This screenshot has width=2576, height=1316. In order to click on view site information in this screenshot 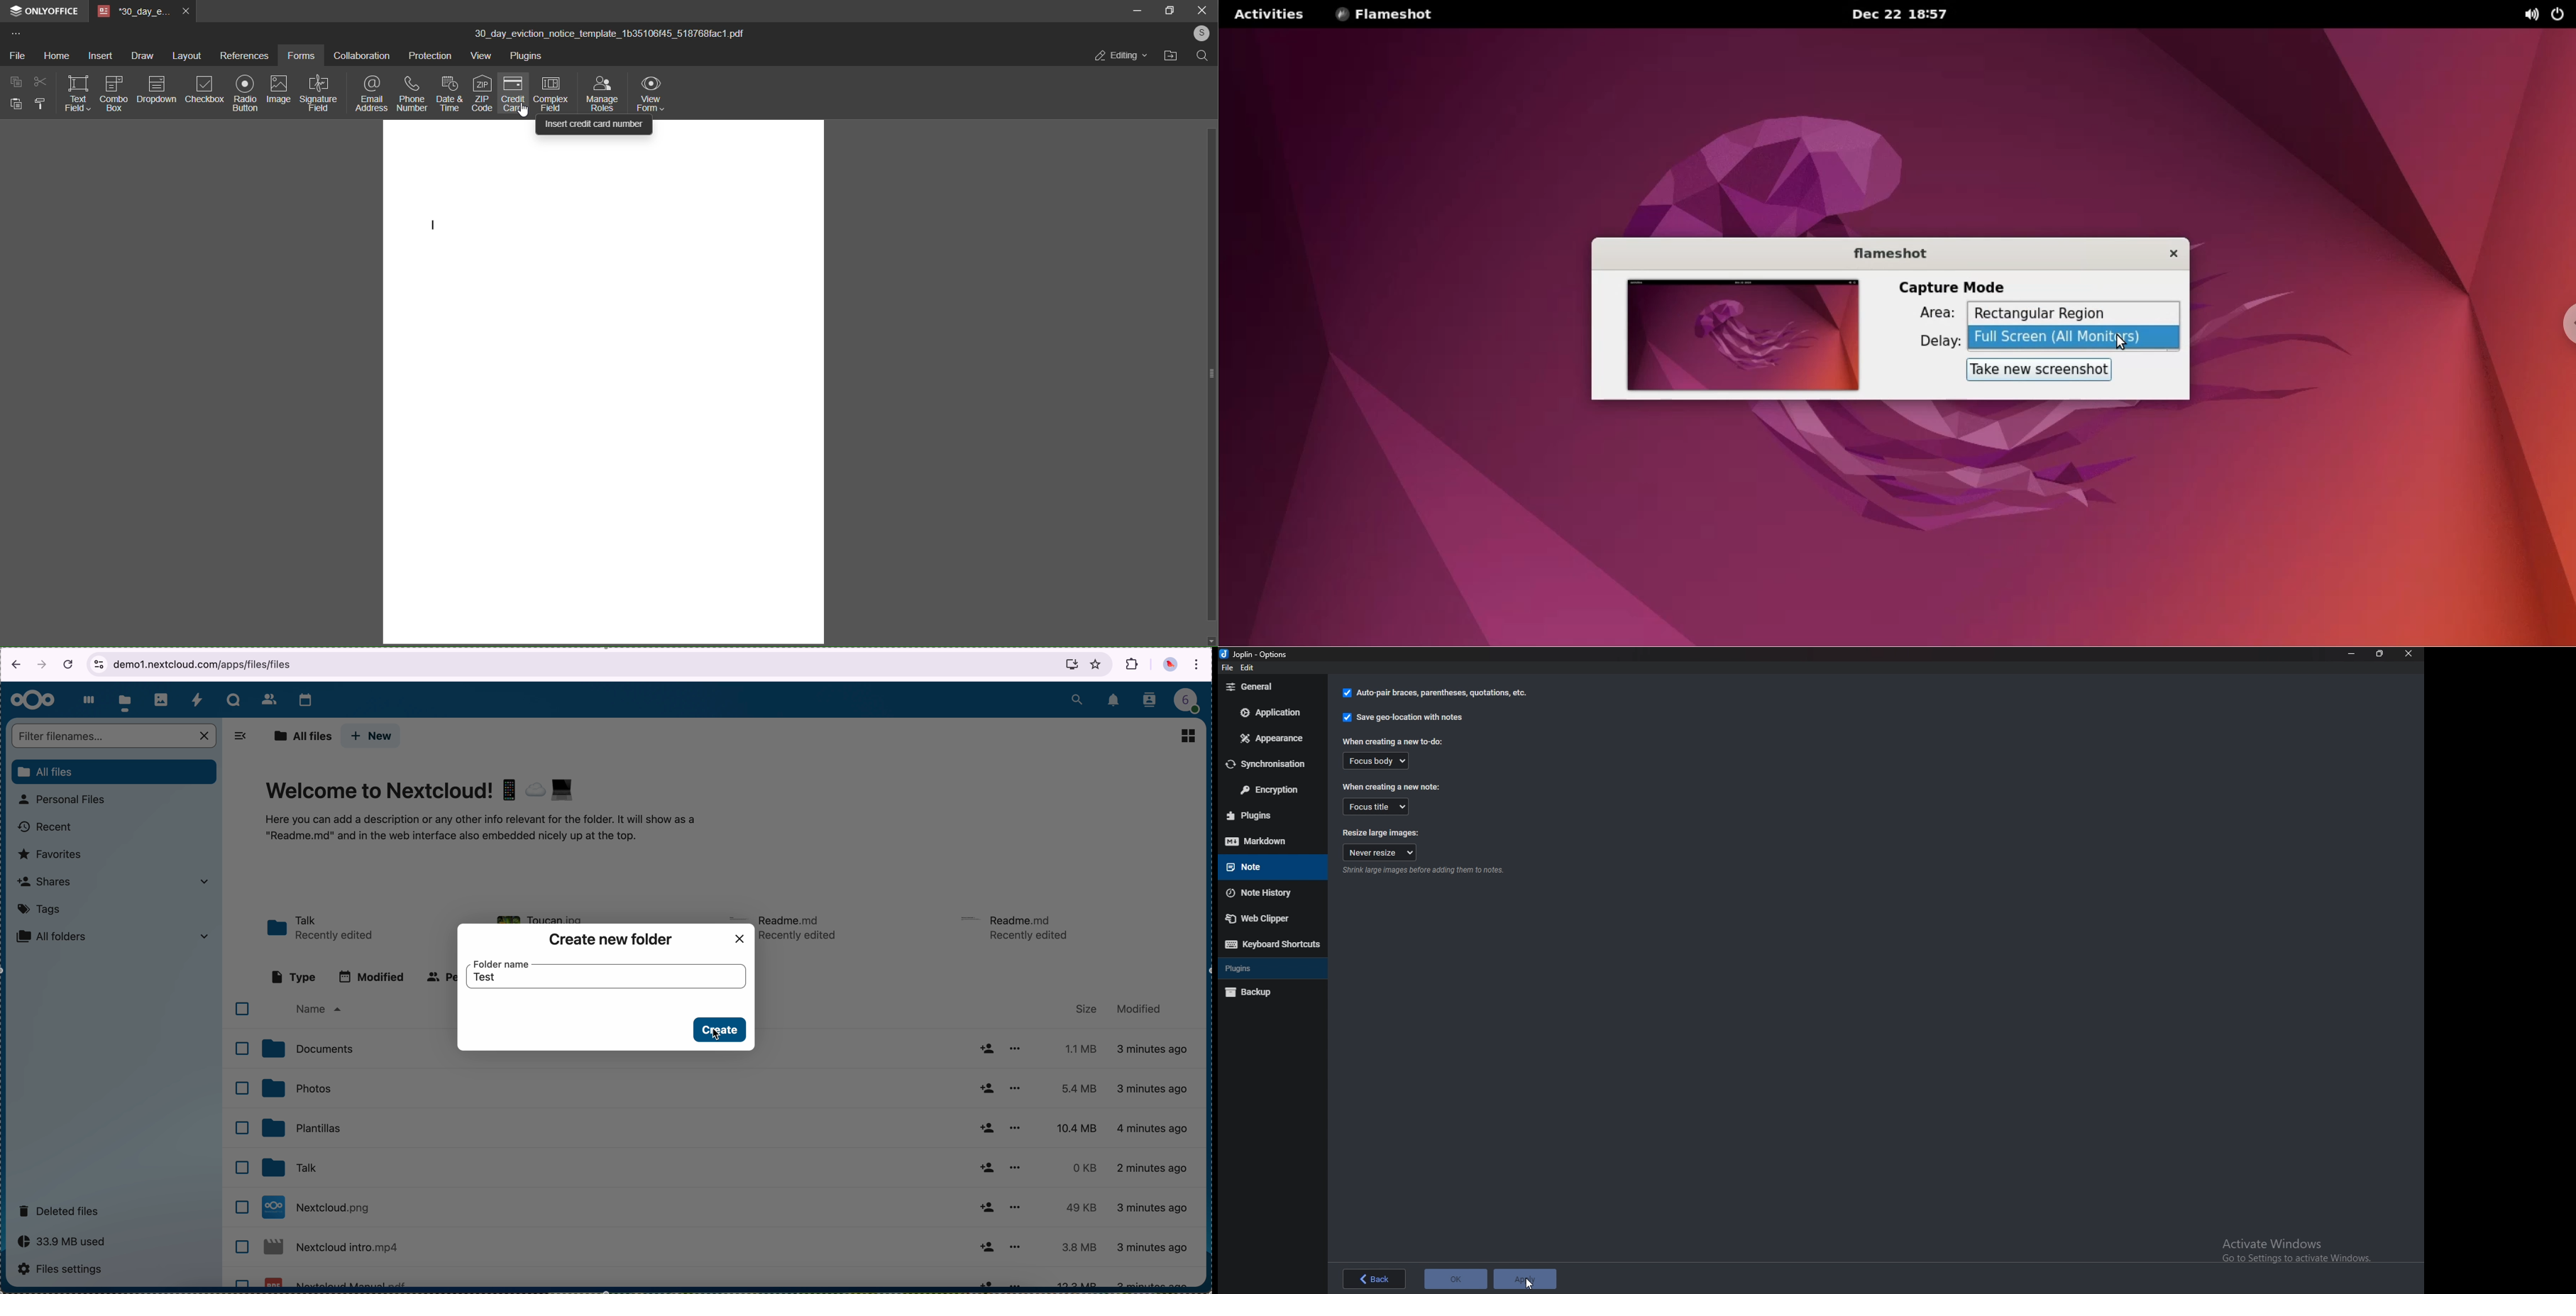, I will do `click(98, 665)`.